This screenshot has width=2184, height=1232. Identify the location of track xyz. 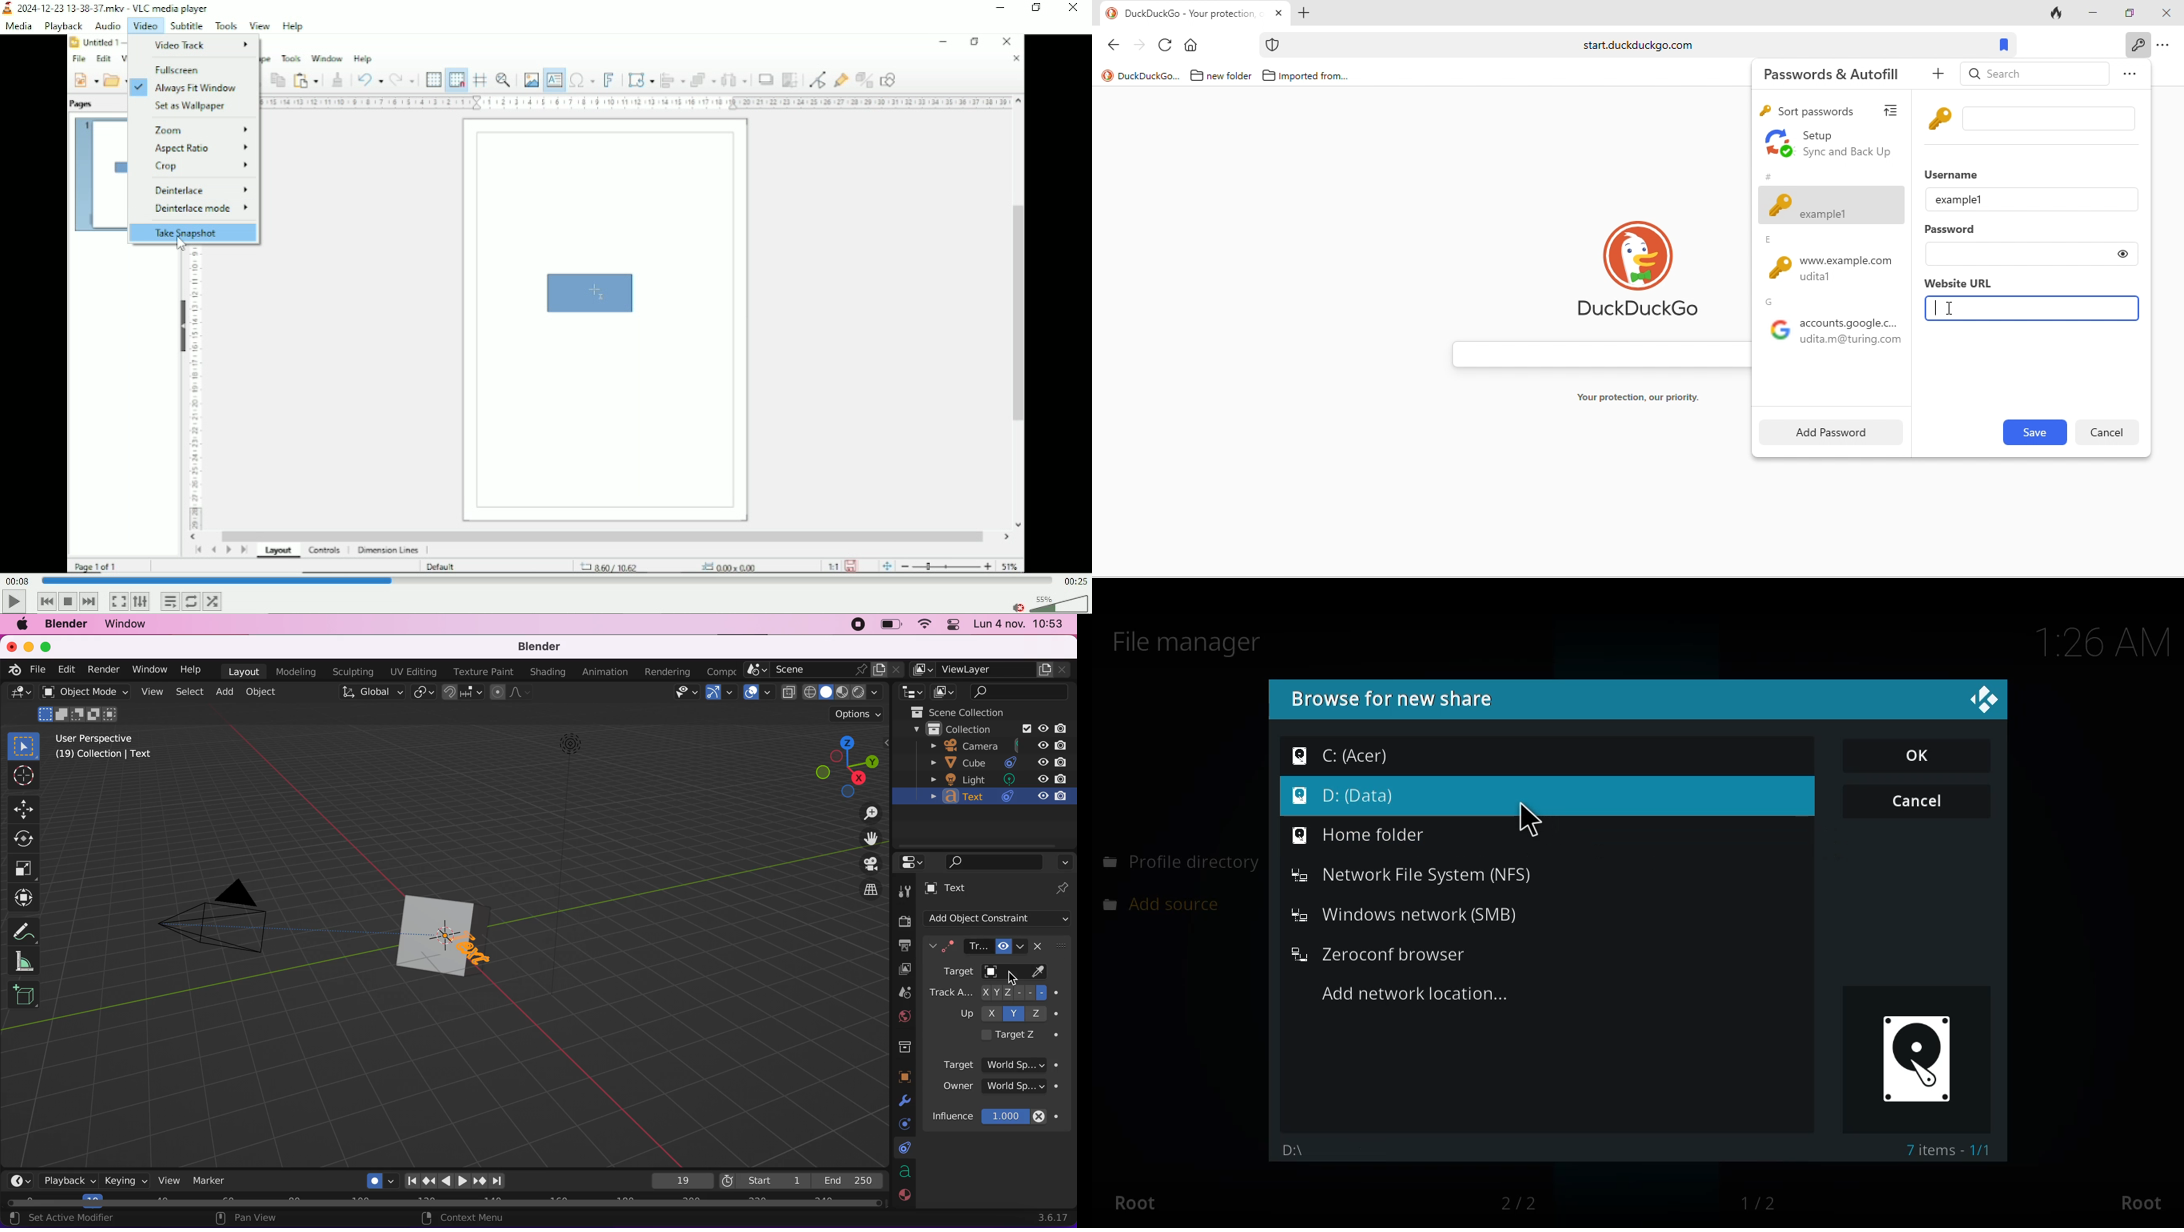
(997, 993).